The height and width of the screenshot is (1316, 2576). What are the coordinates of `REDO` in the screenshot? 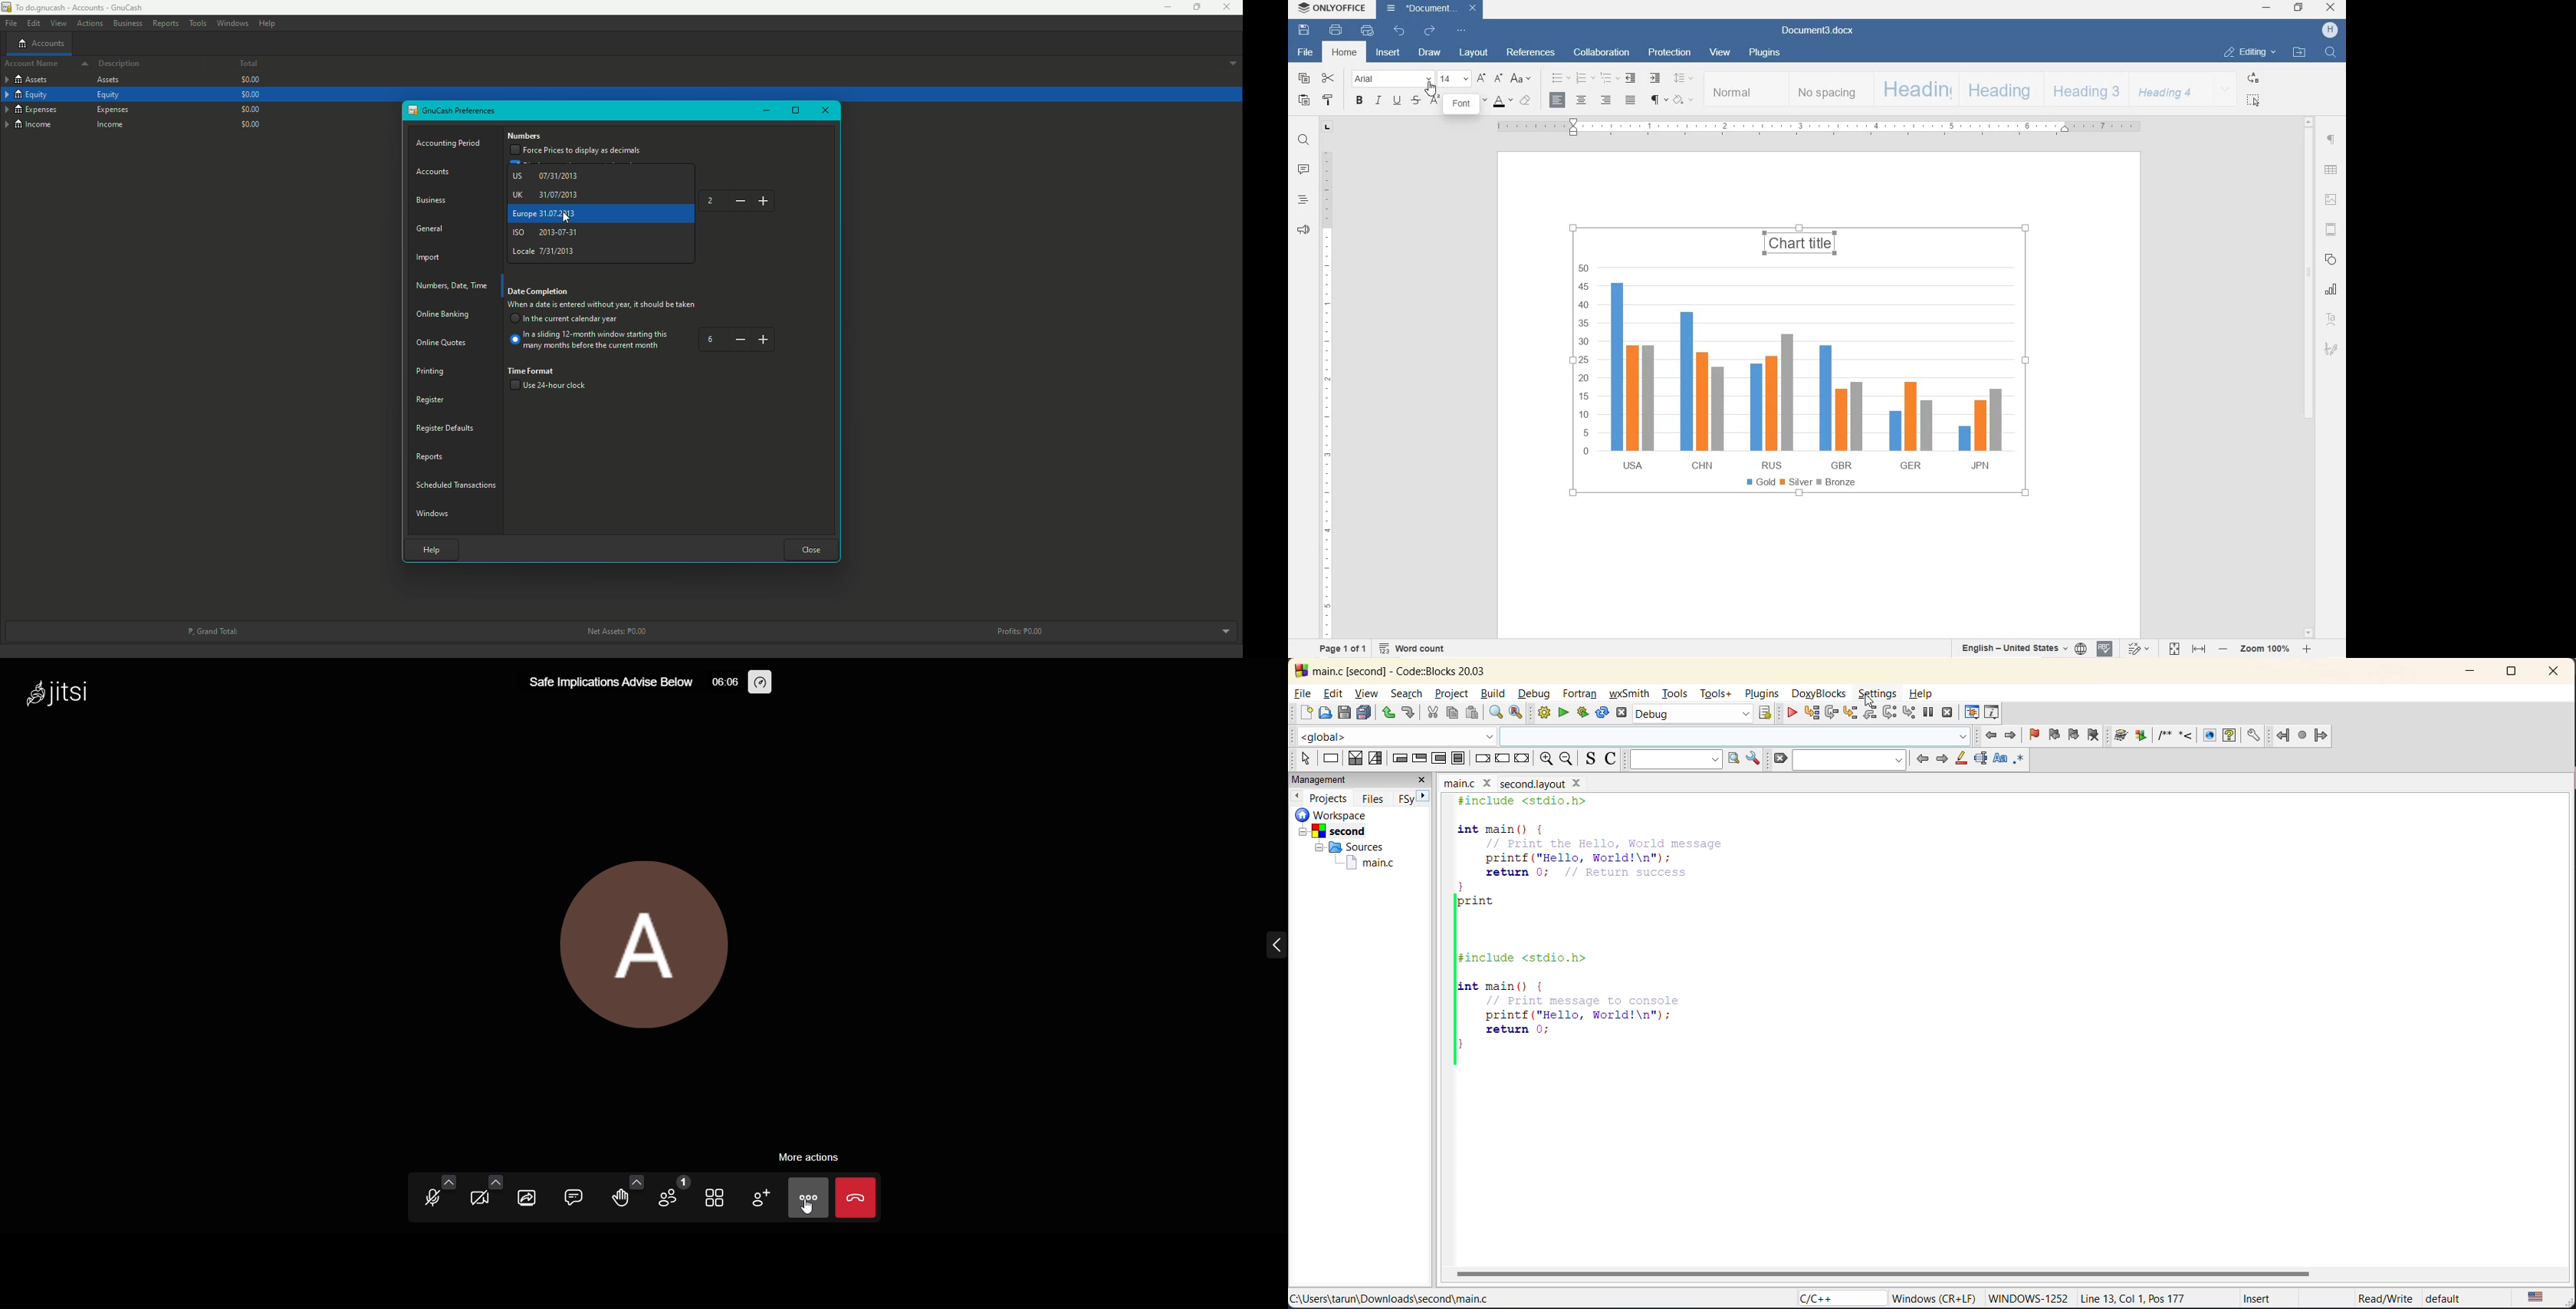 It's located at (1430, 30).